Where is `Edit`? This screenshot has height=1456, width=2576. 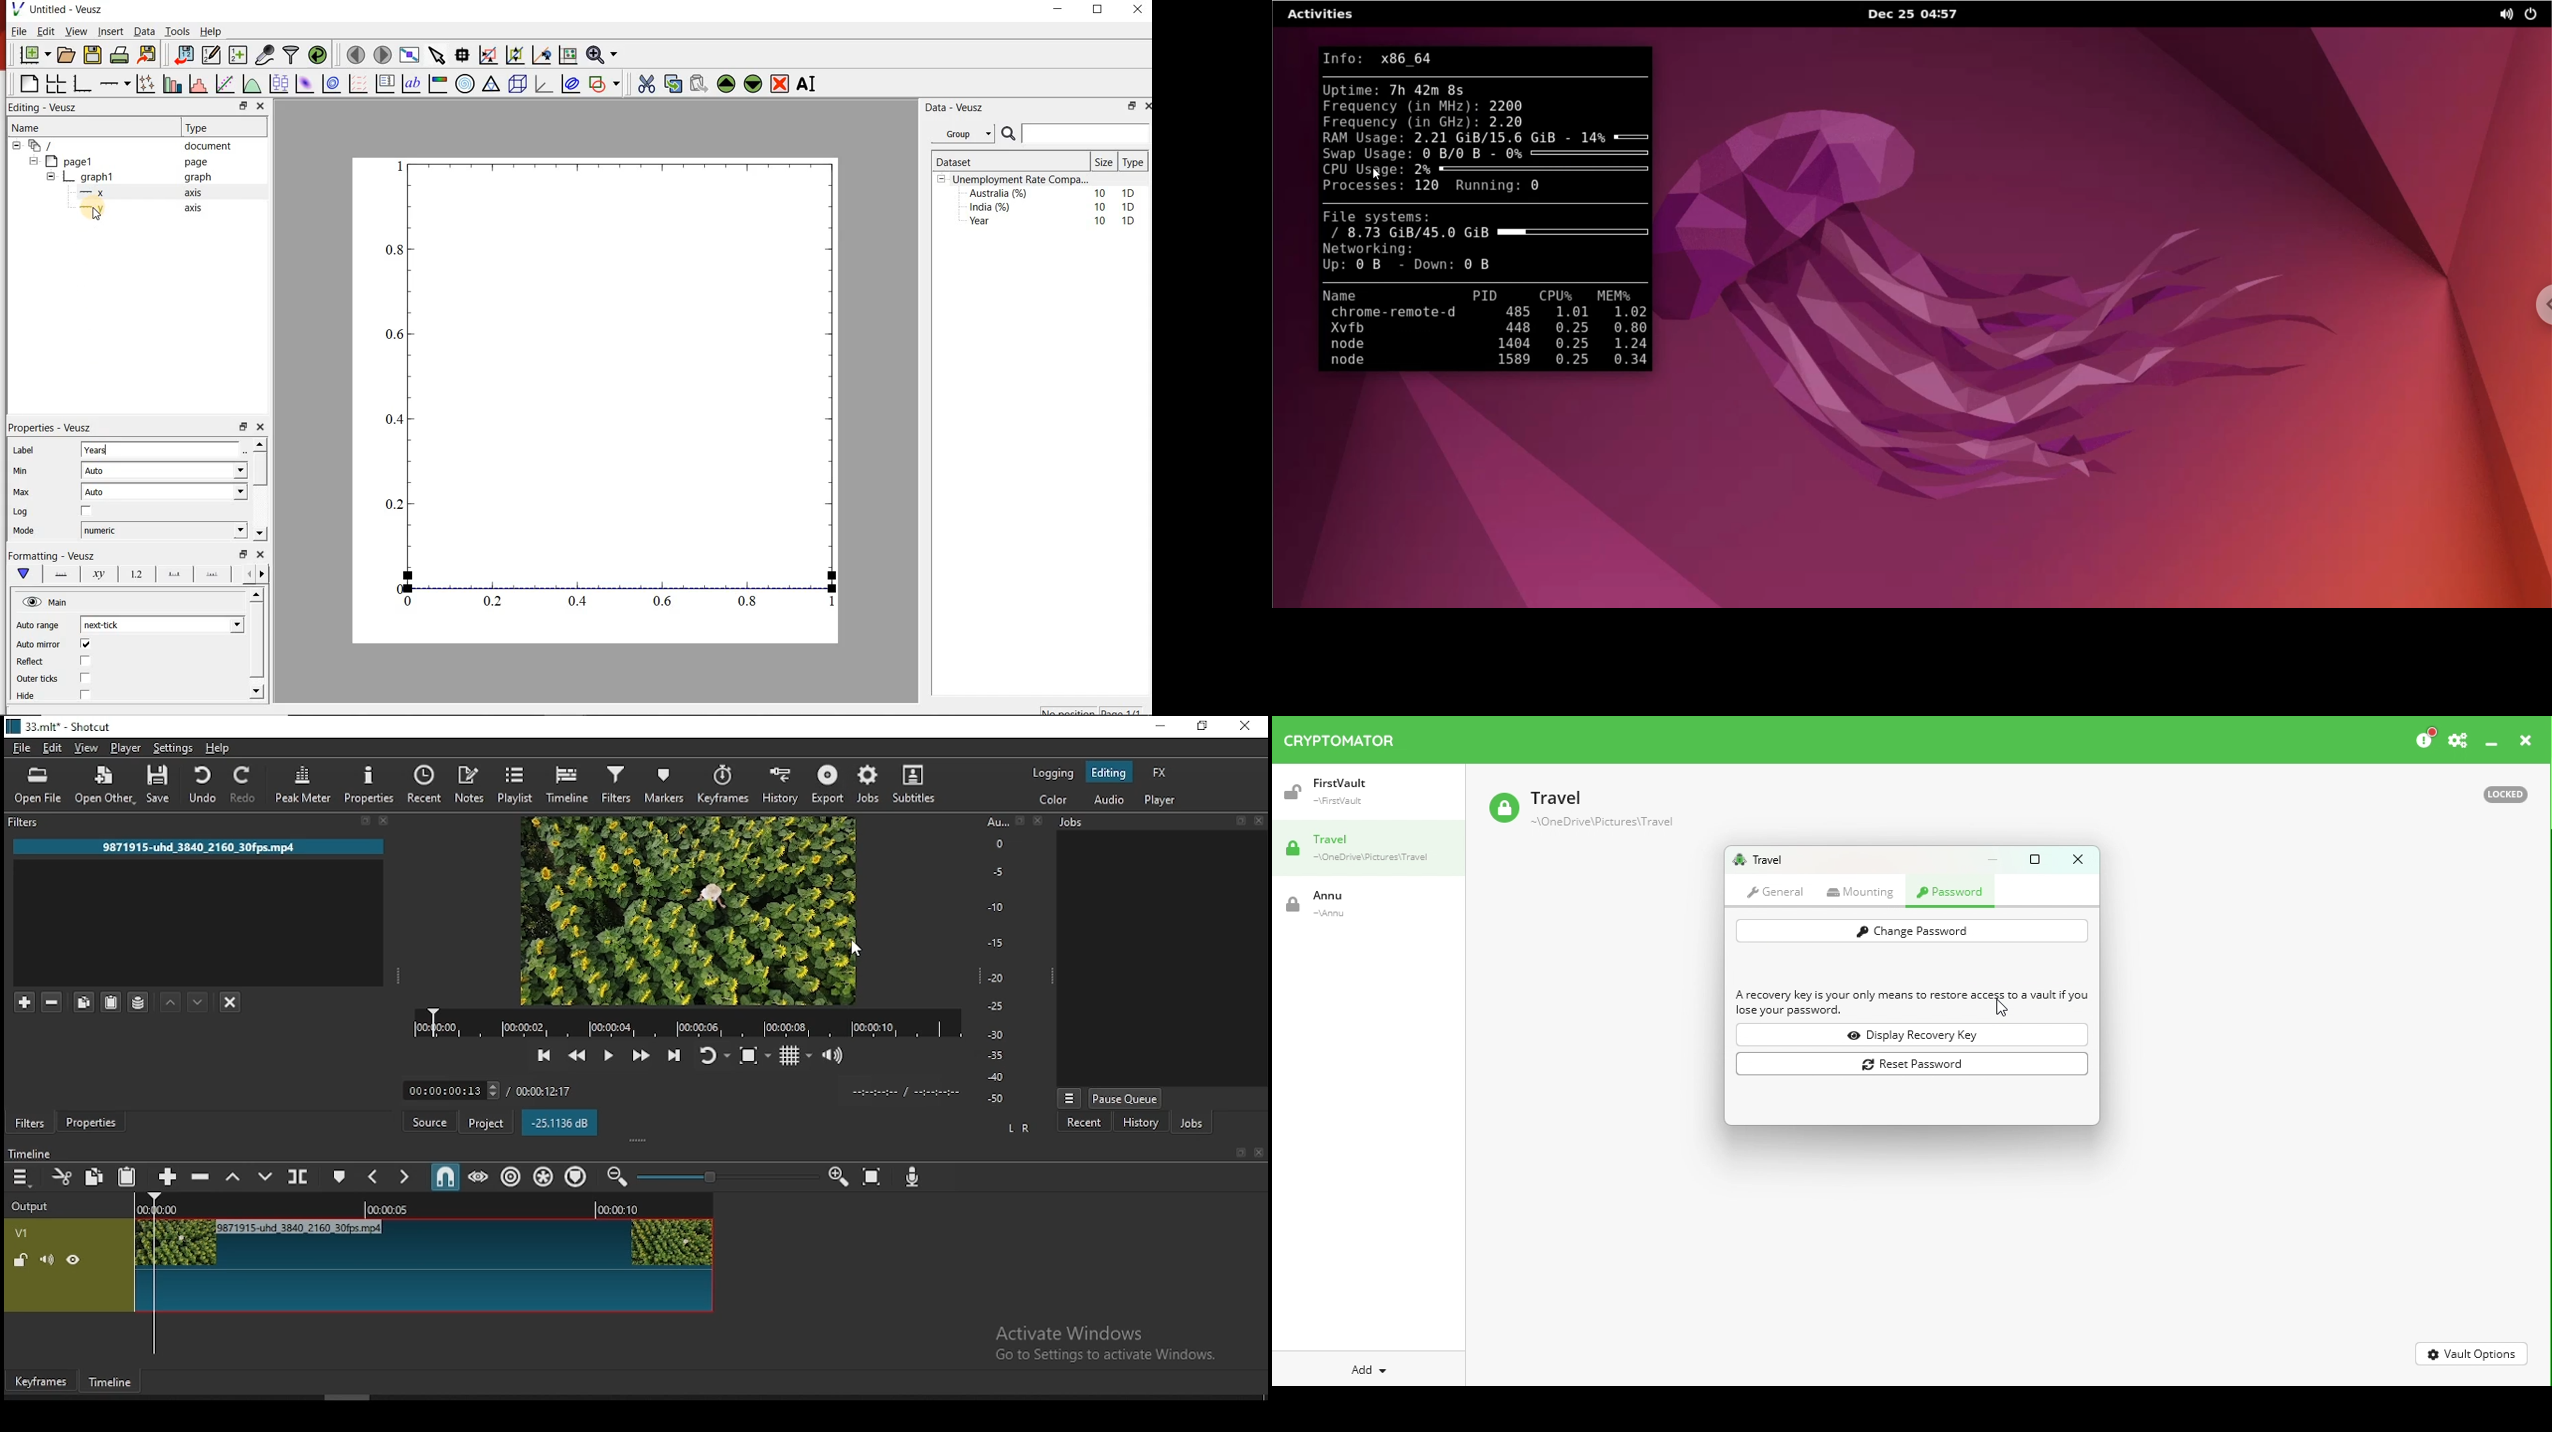
Edit is located at coordinates (44, 31).